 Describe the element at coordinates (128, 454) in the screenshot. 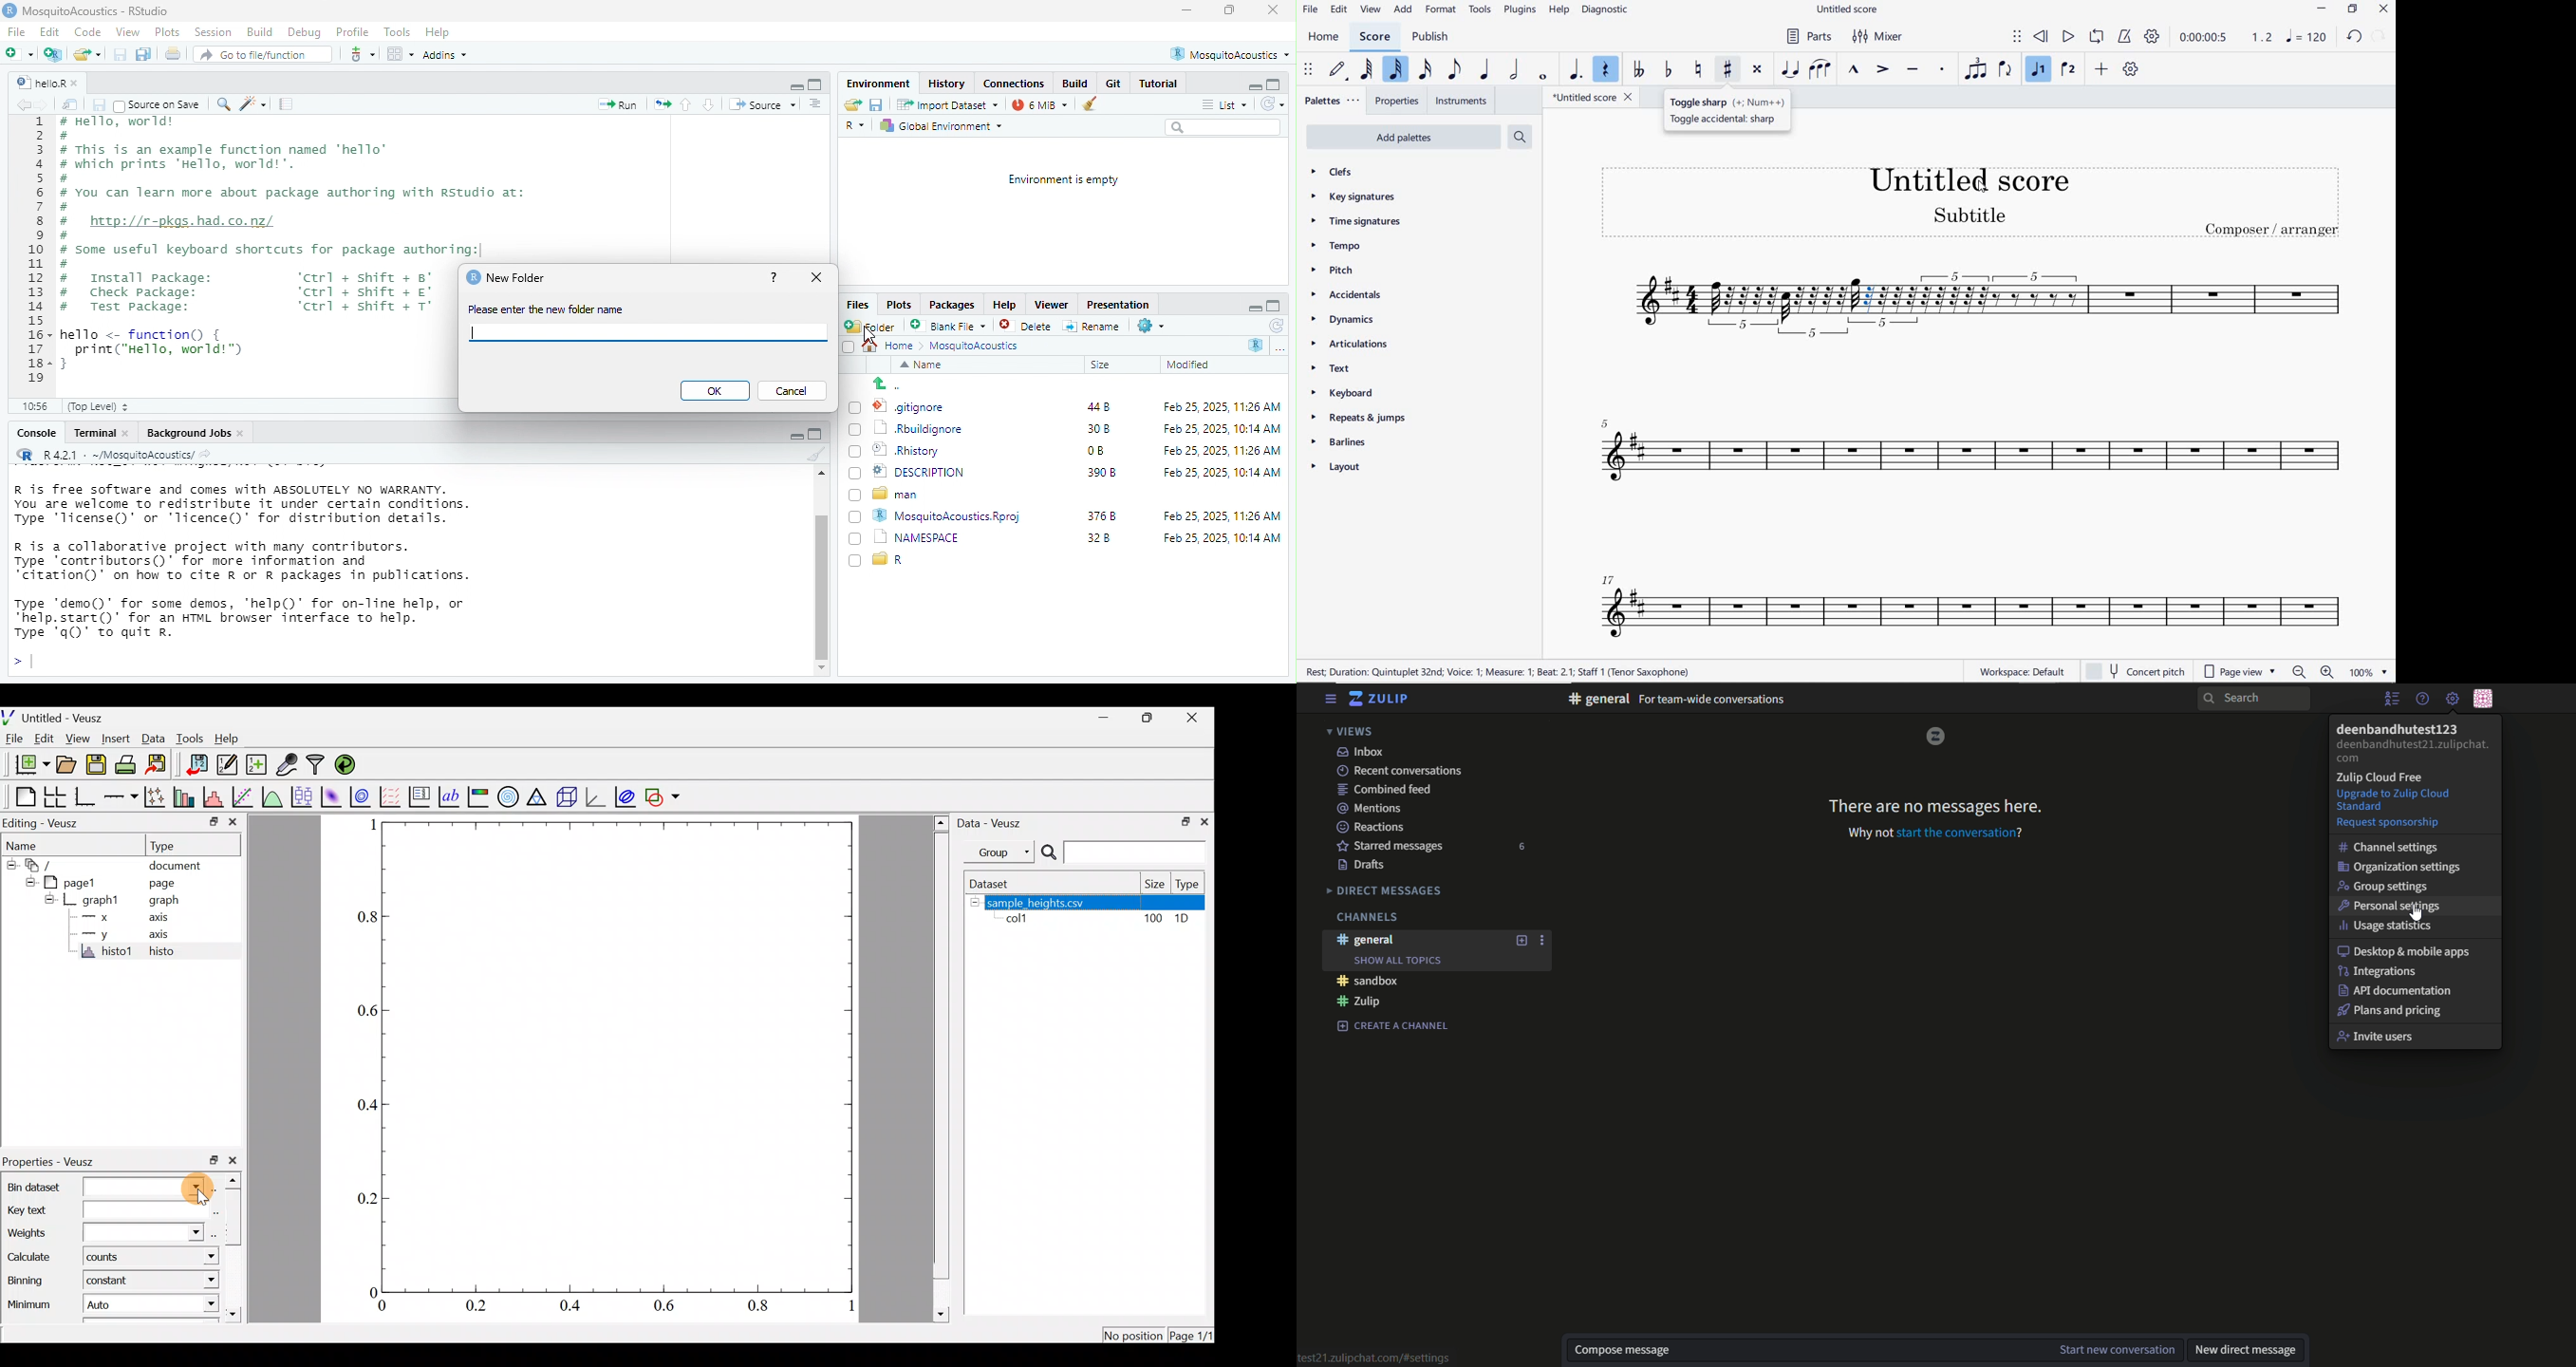

I see `R421 - ~/MosquitoAcoustics/` at that location.